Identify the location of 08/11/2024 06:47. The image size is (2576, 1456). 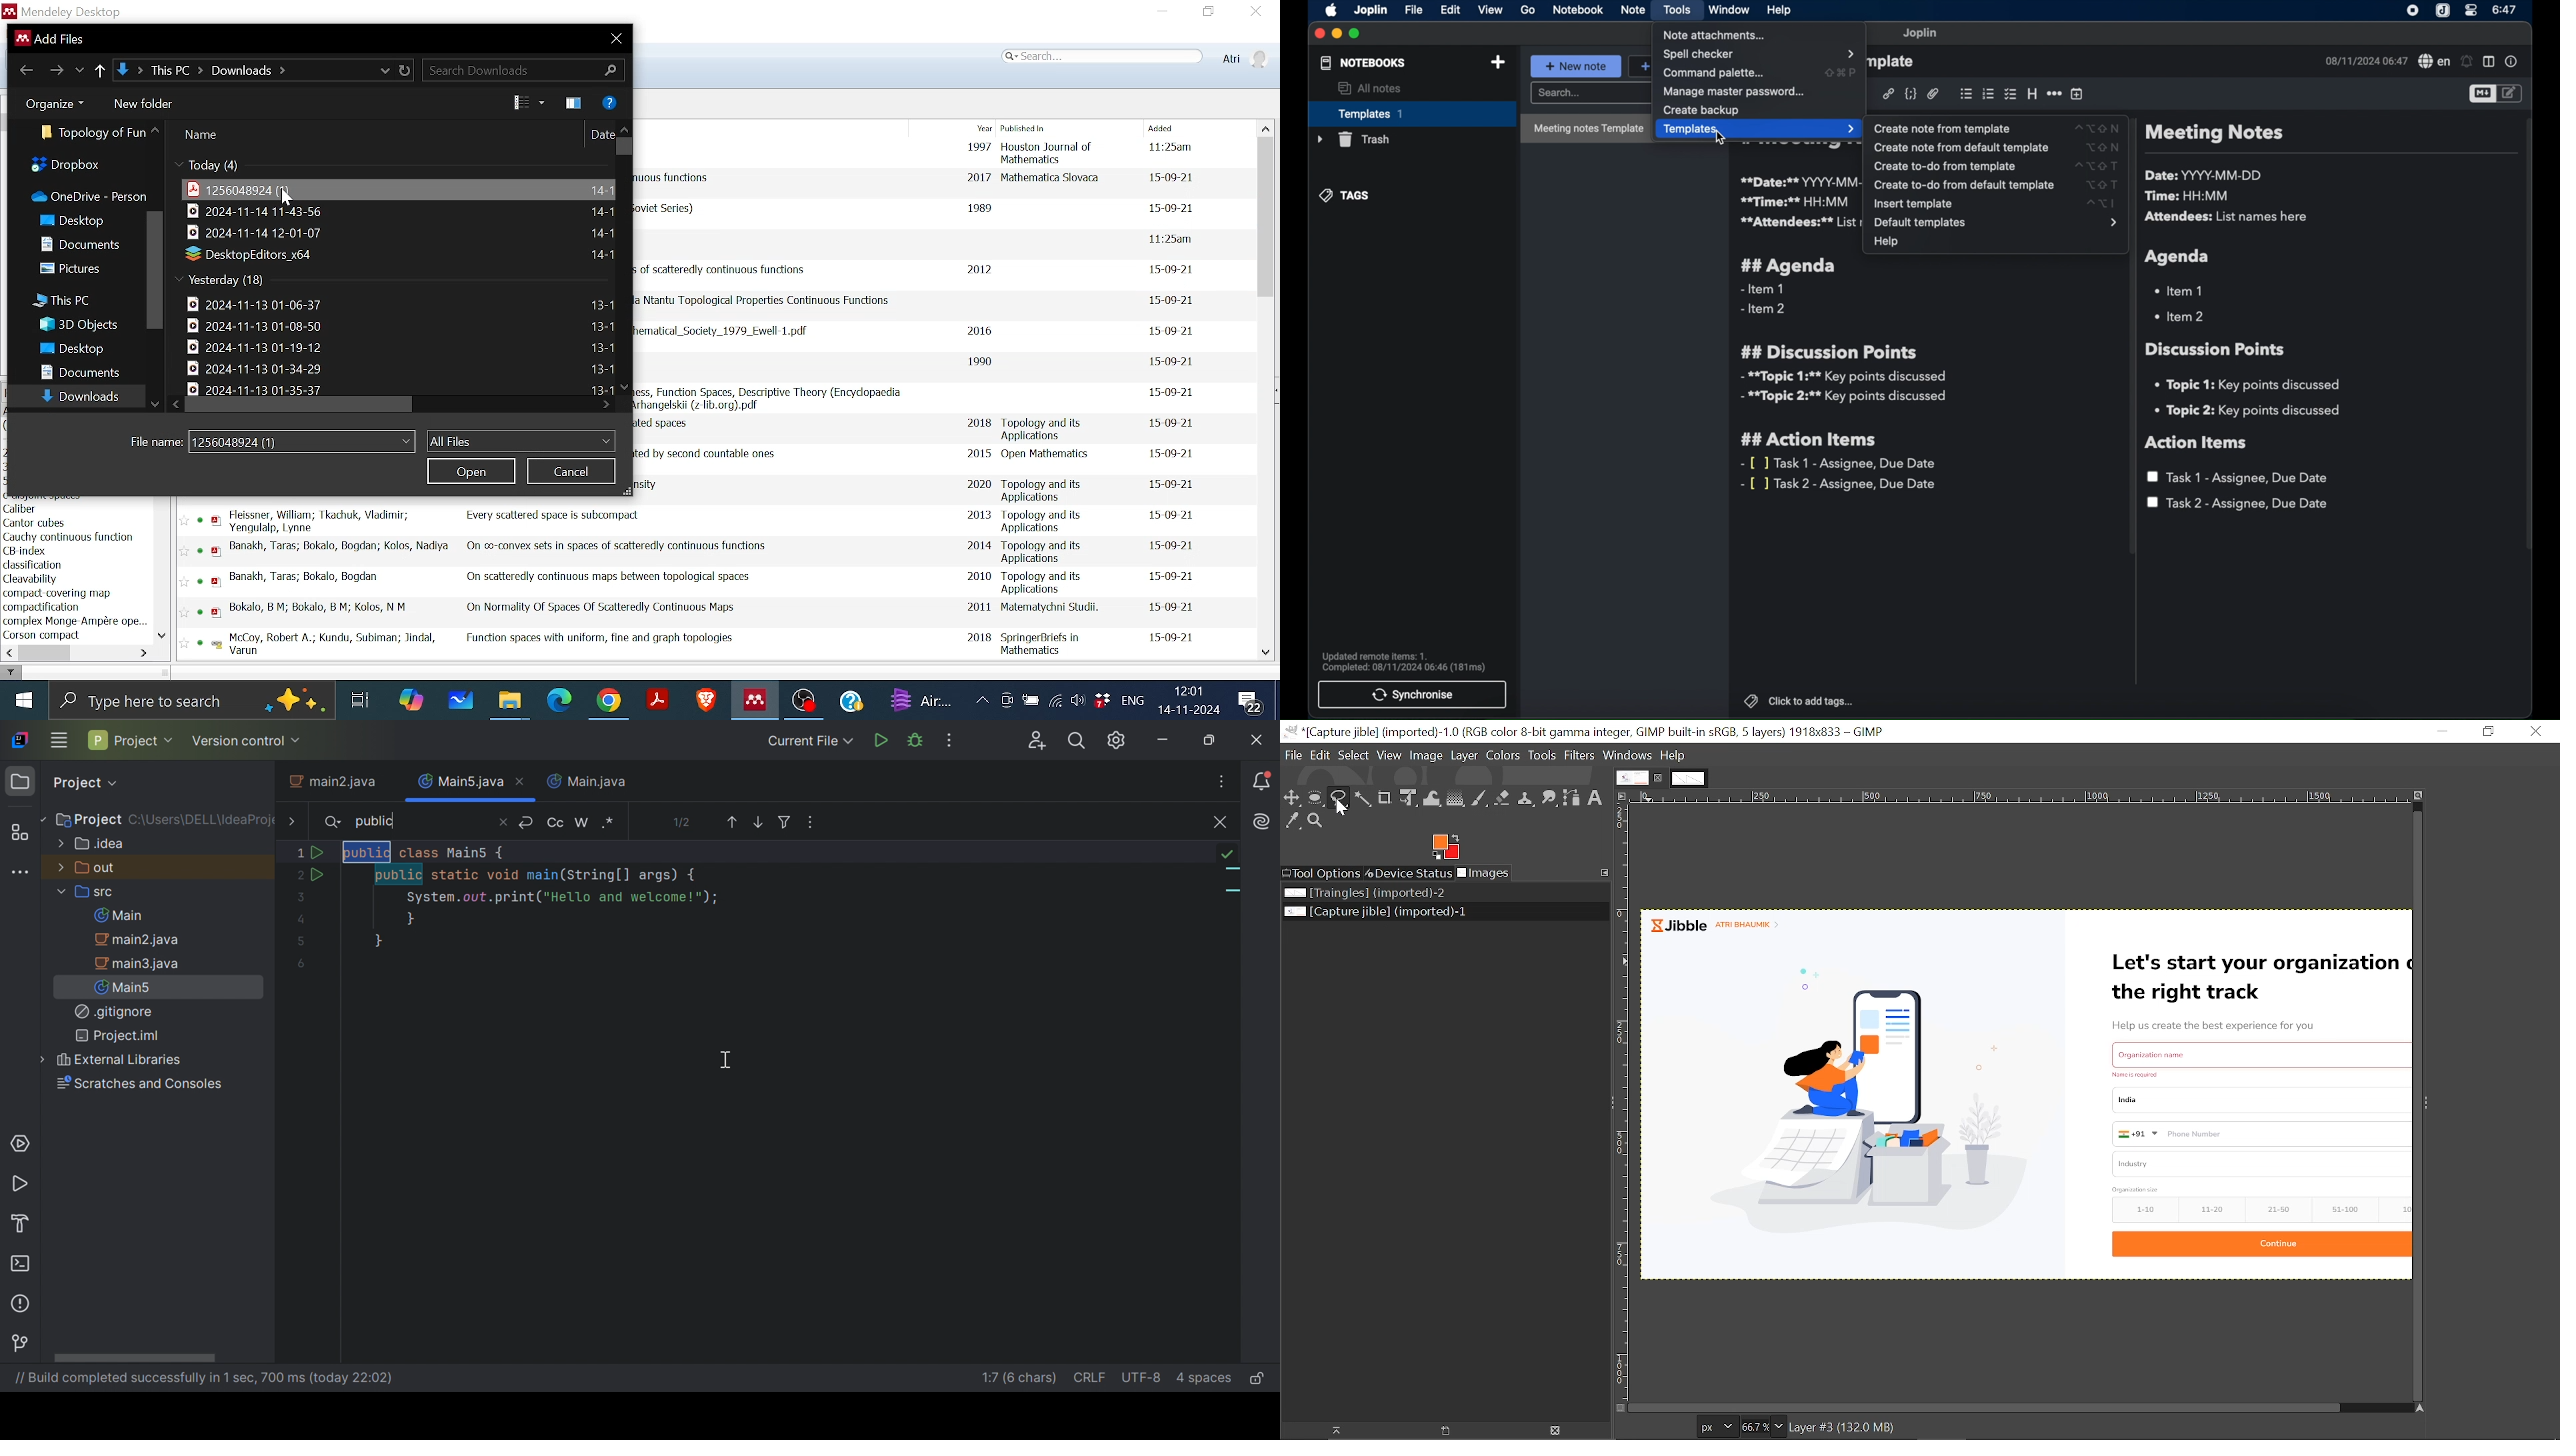
(2365, 61).